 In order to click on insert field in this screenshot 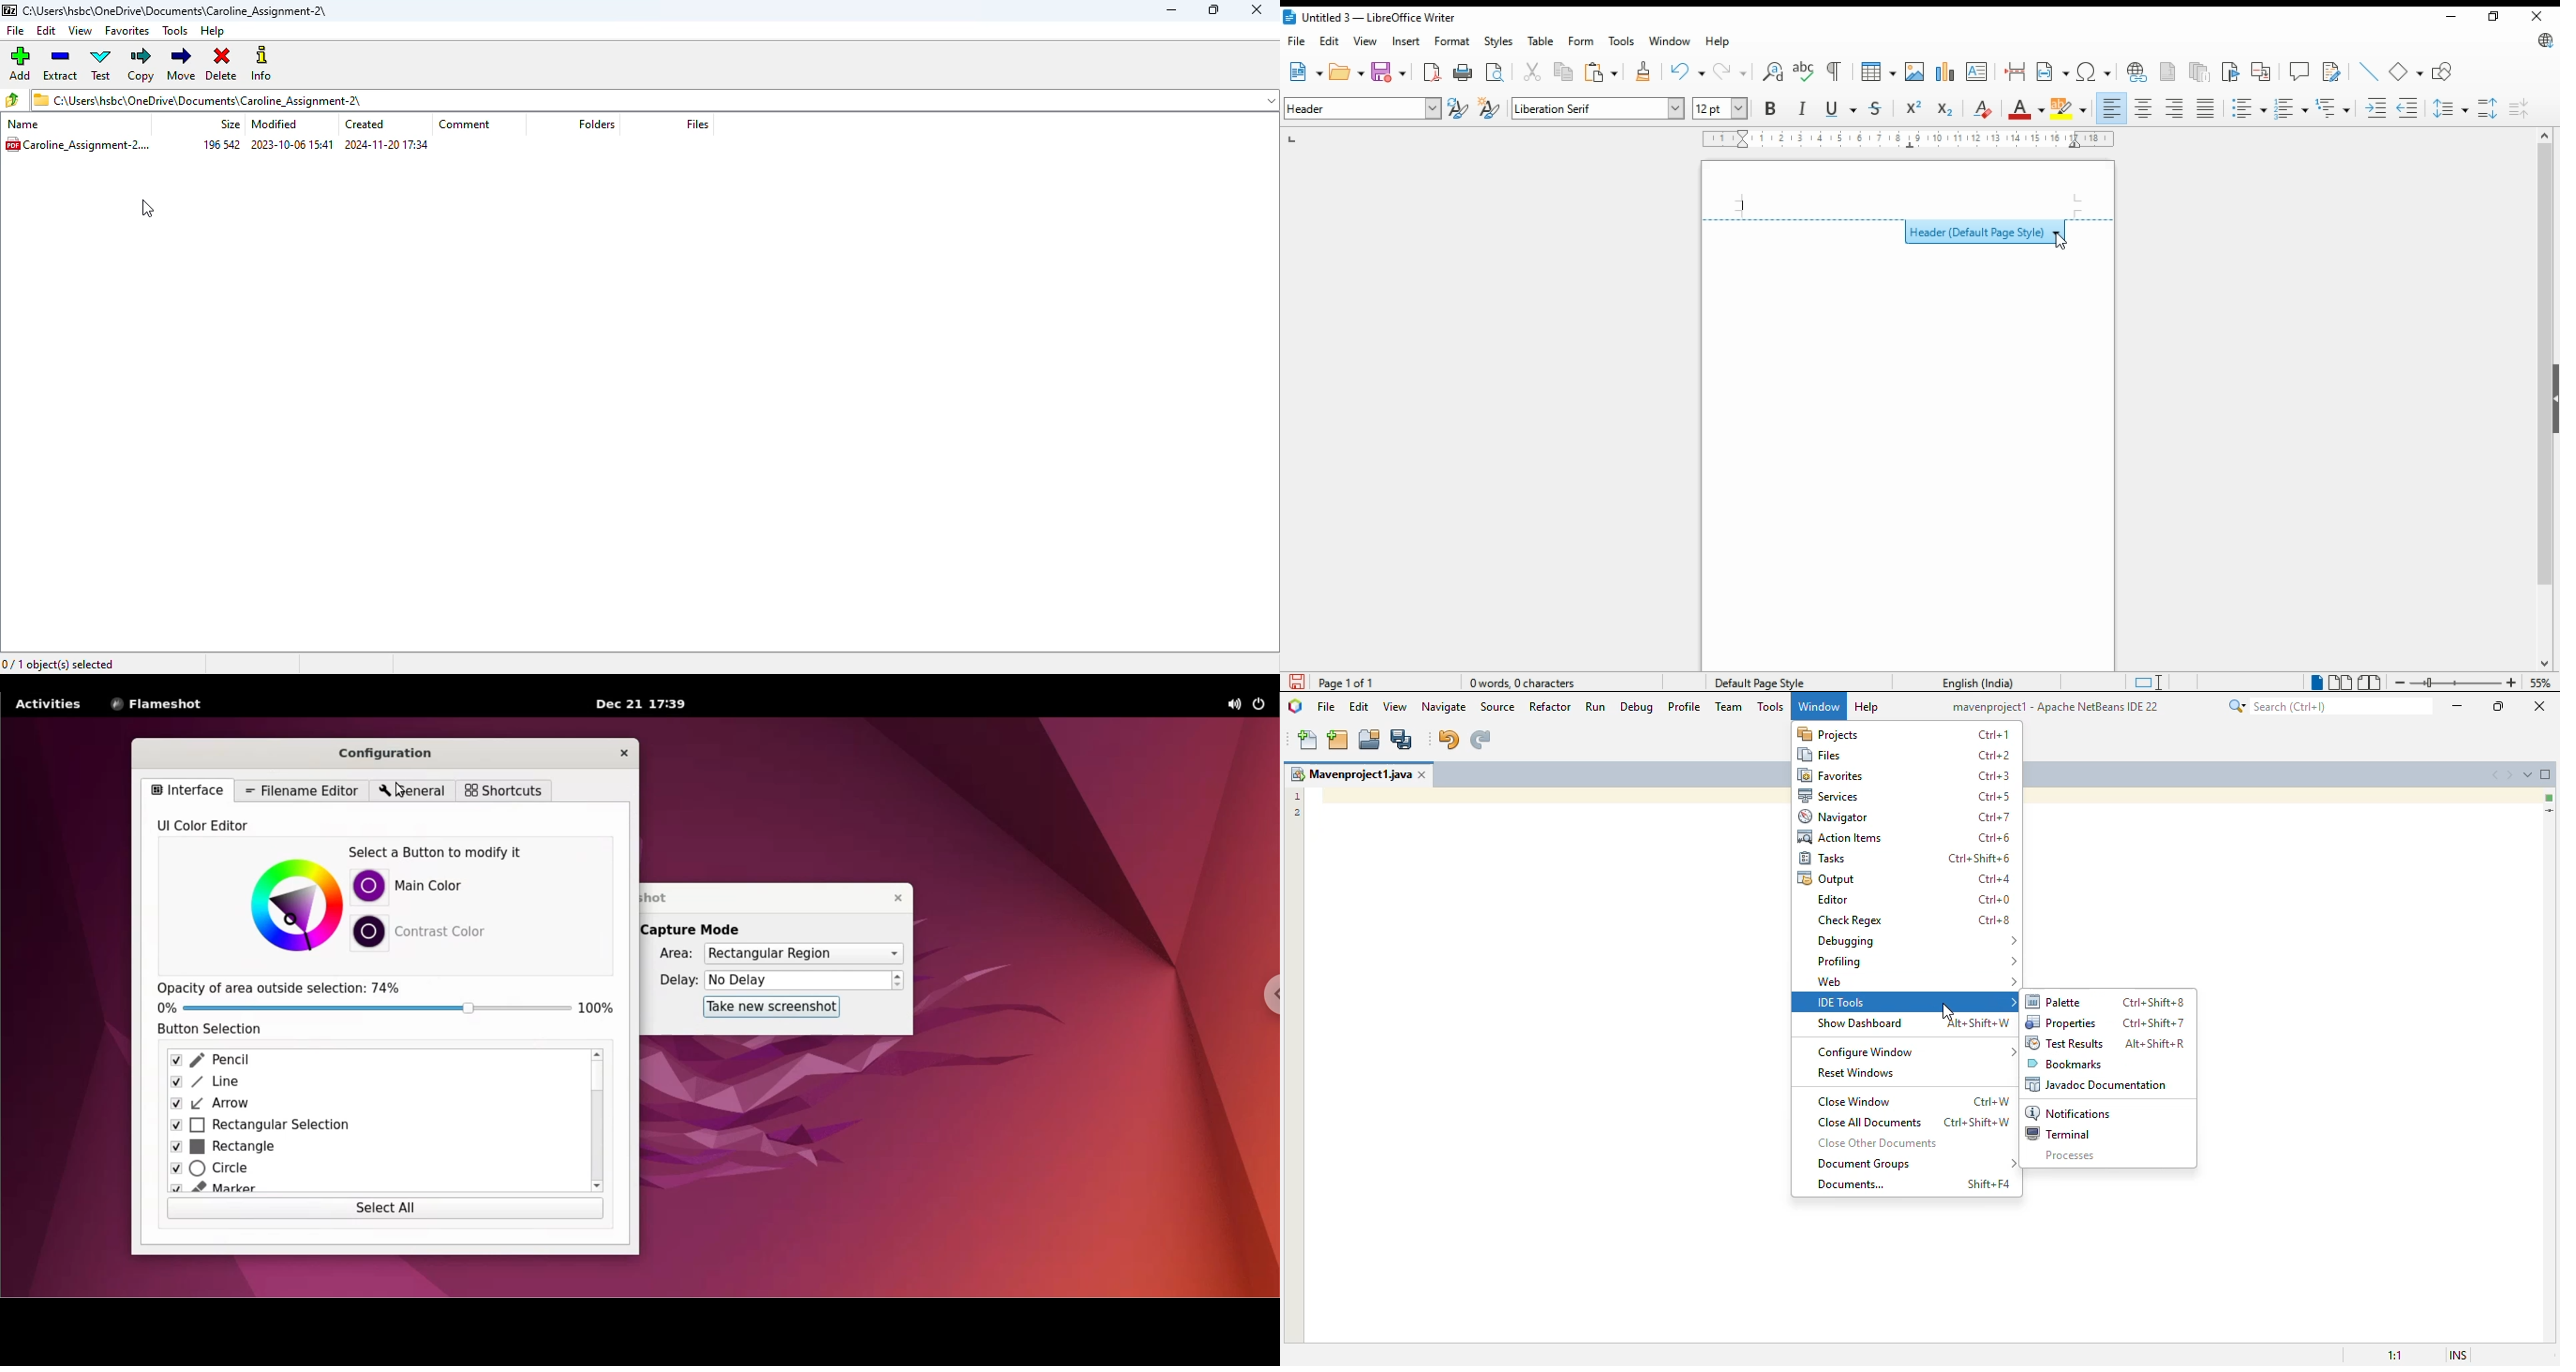, I will do `click(2053, 71)`.